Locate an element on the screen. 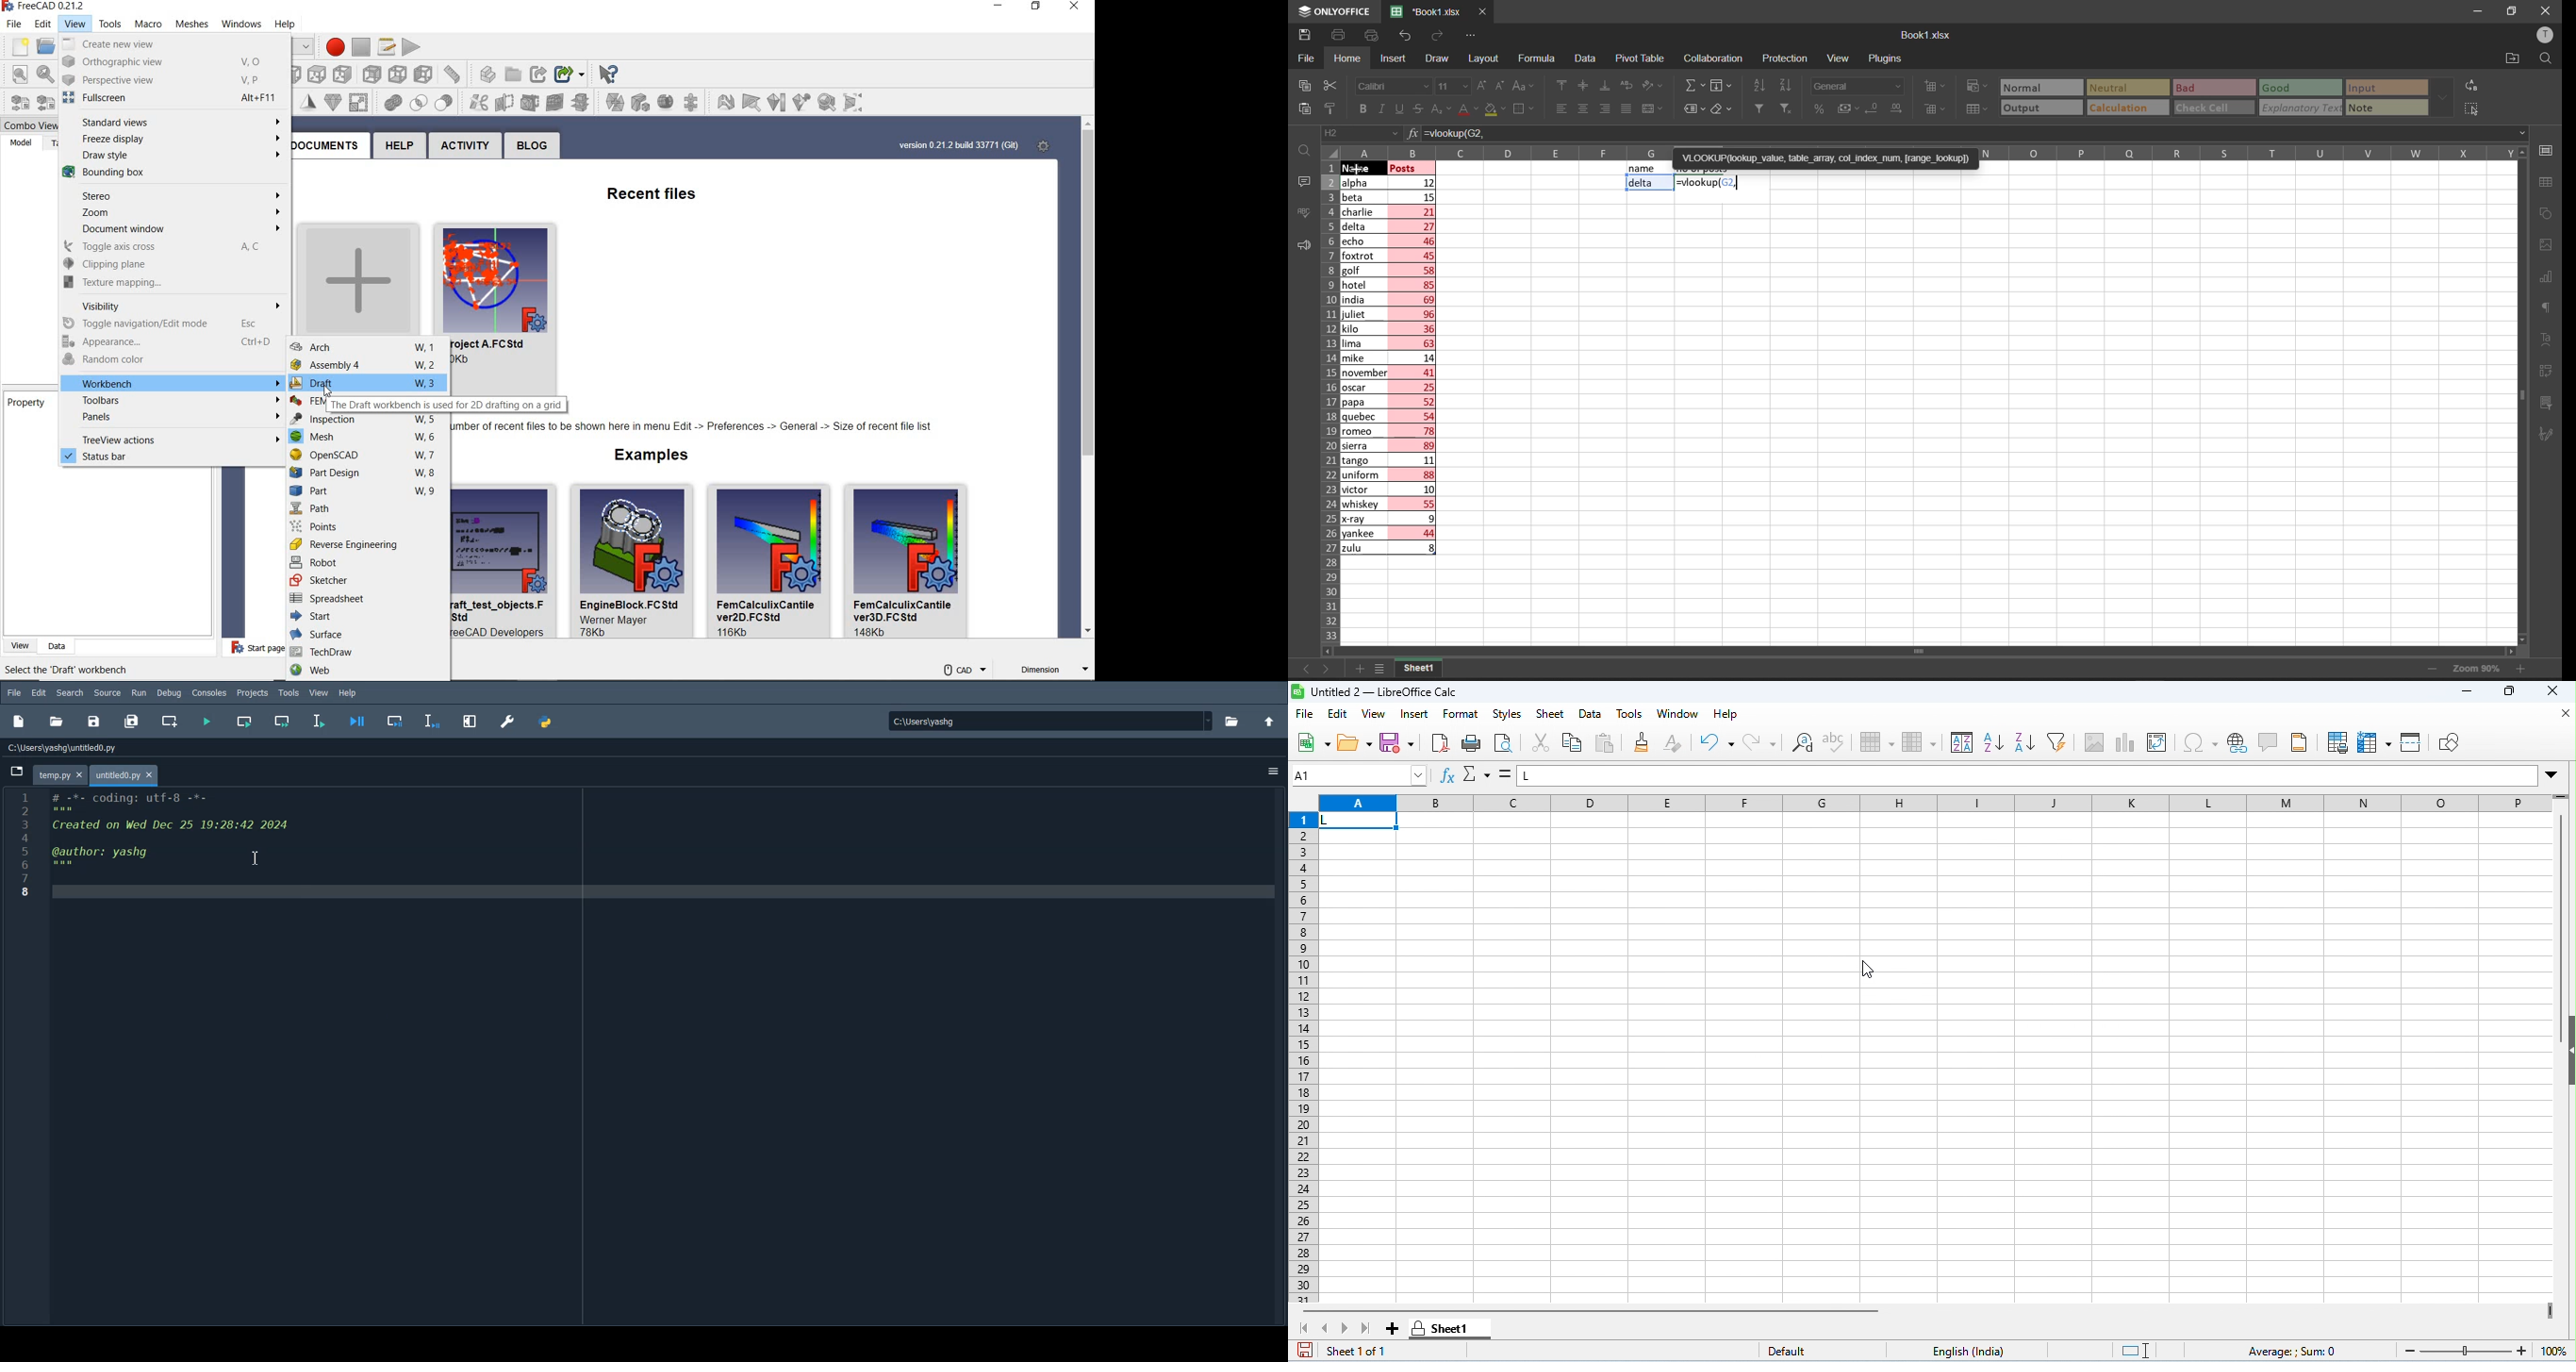 The width and height of the screenshot is (2576, 1372). create new view is located at coordinates (167, 44).